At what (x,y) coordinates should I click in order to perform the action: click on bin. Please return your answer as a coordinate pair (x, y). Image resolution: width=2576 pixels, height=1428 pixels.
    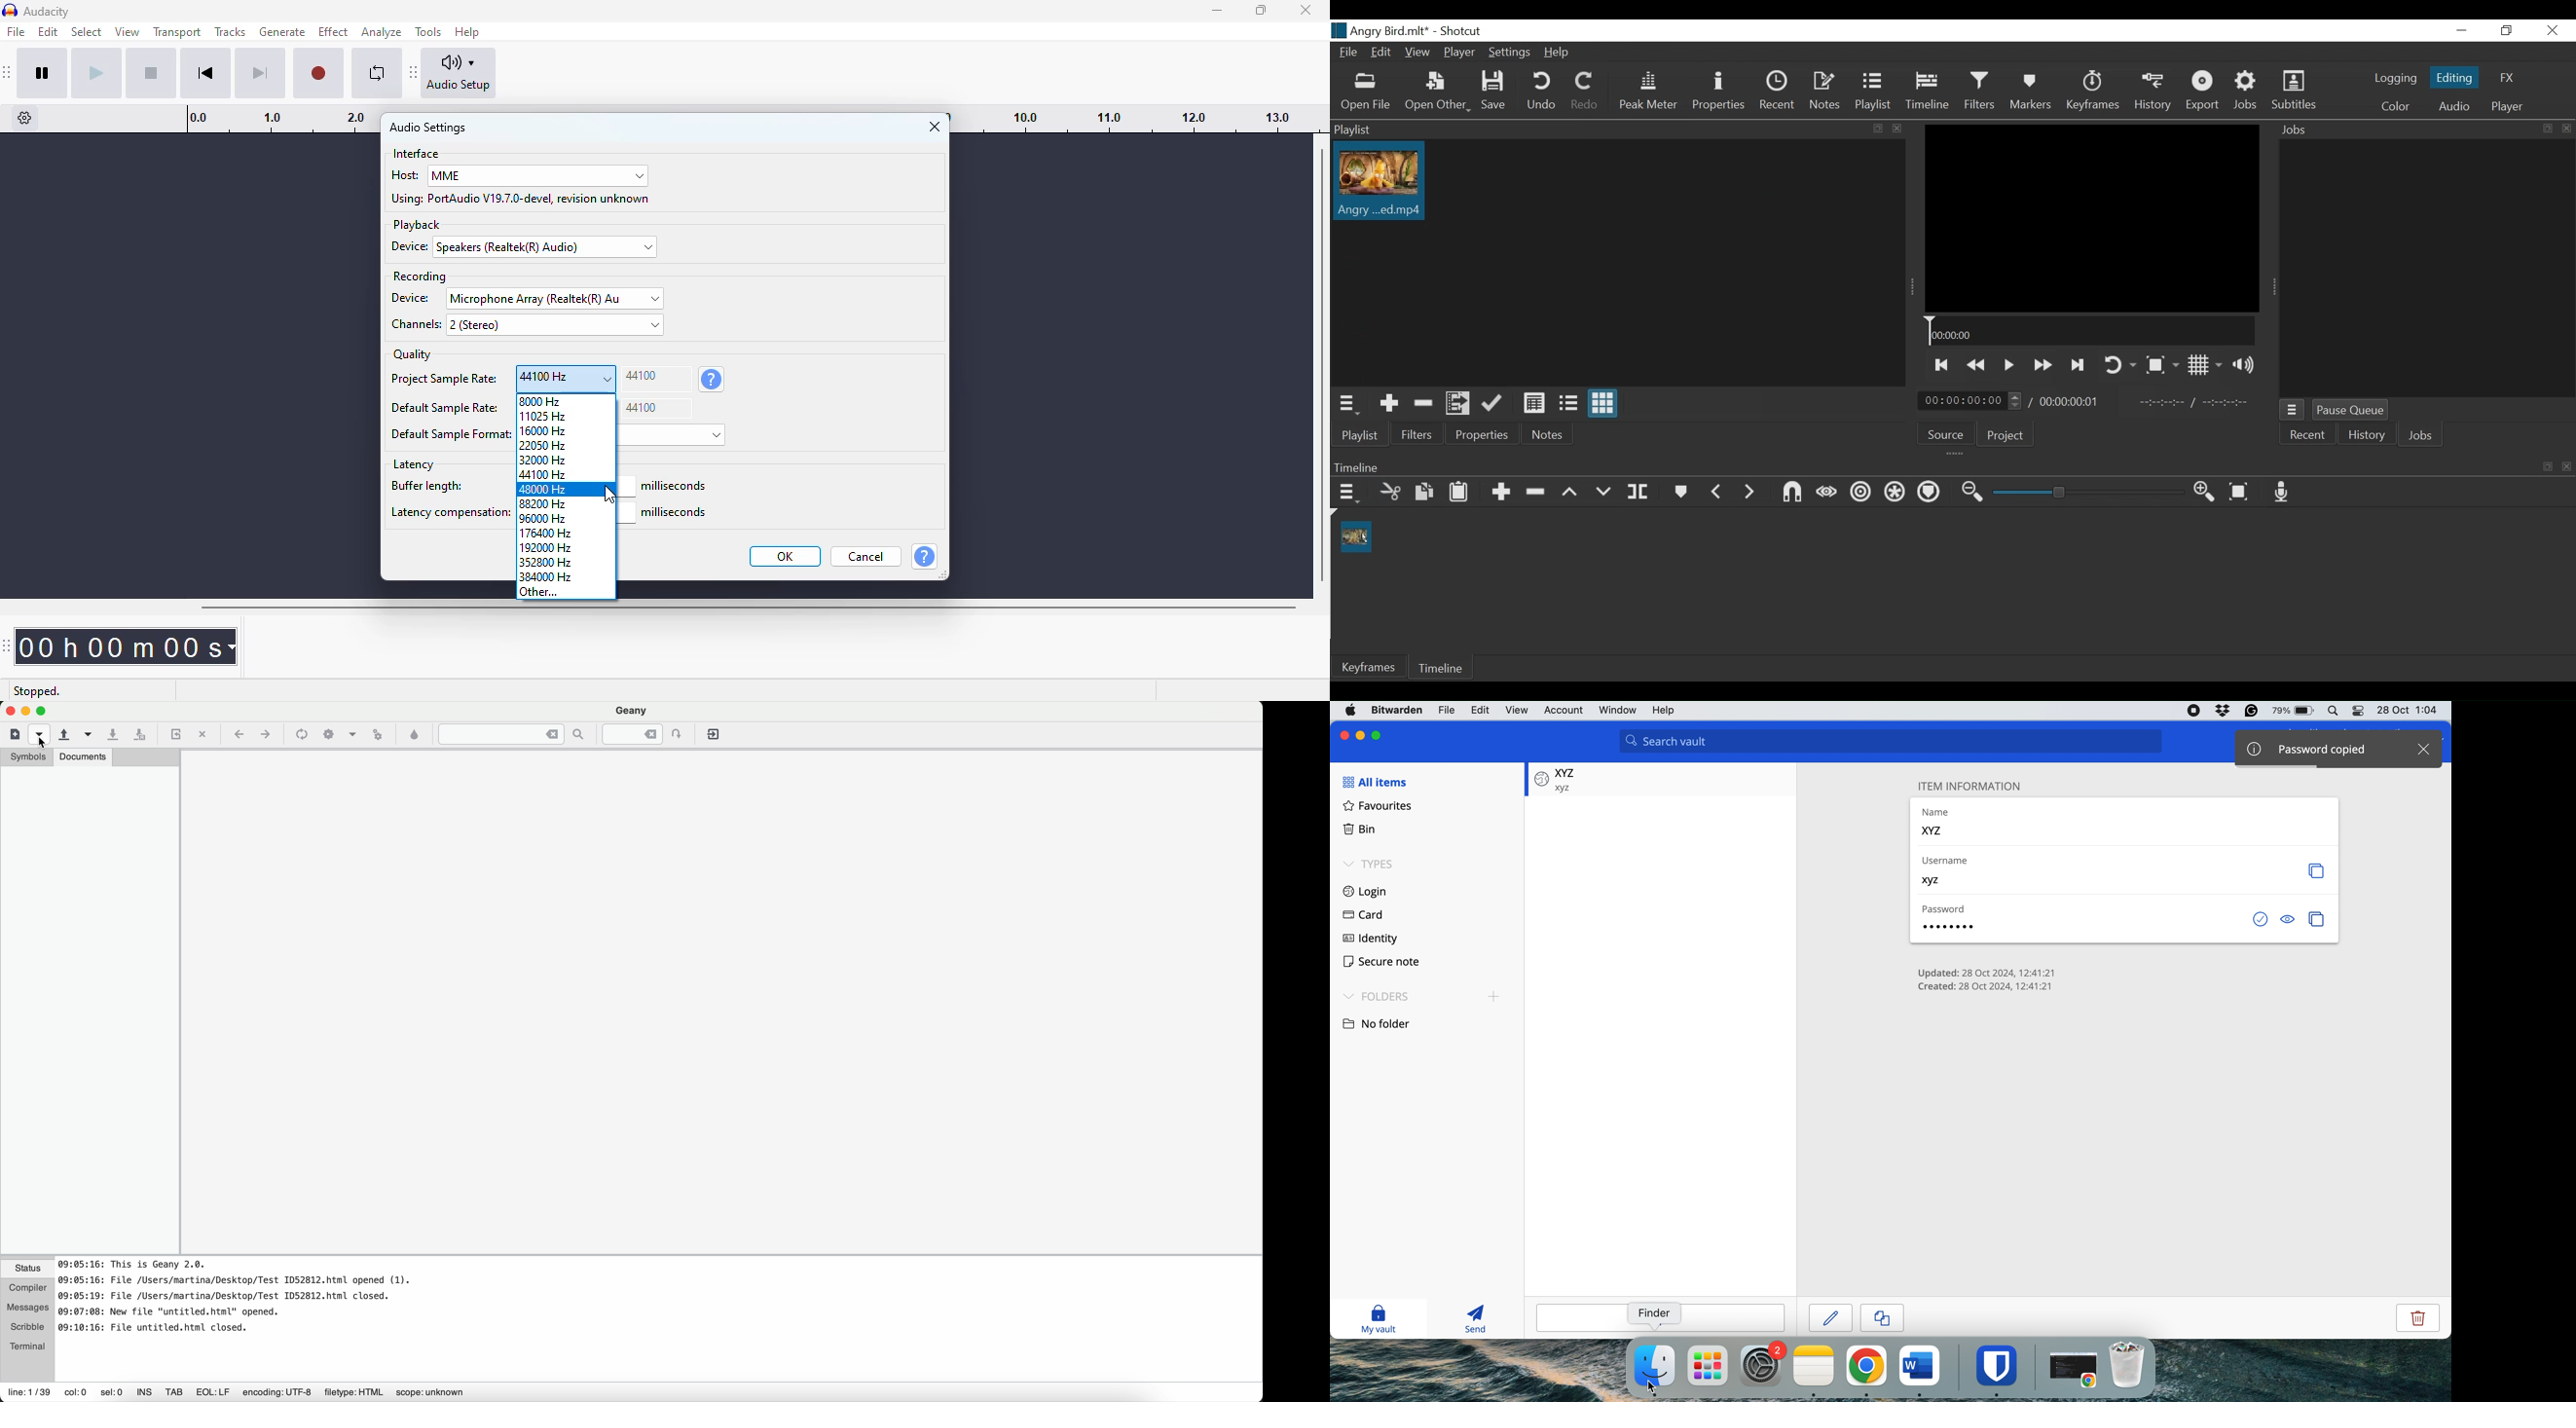
    Looking at the image, I should click on (2132, 1365).